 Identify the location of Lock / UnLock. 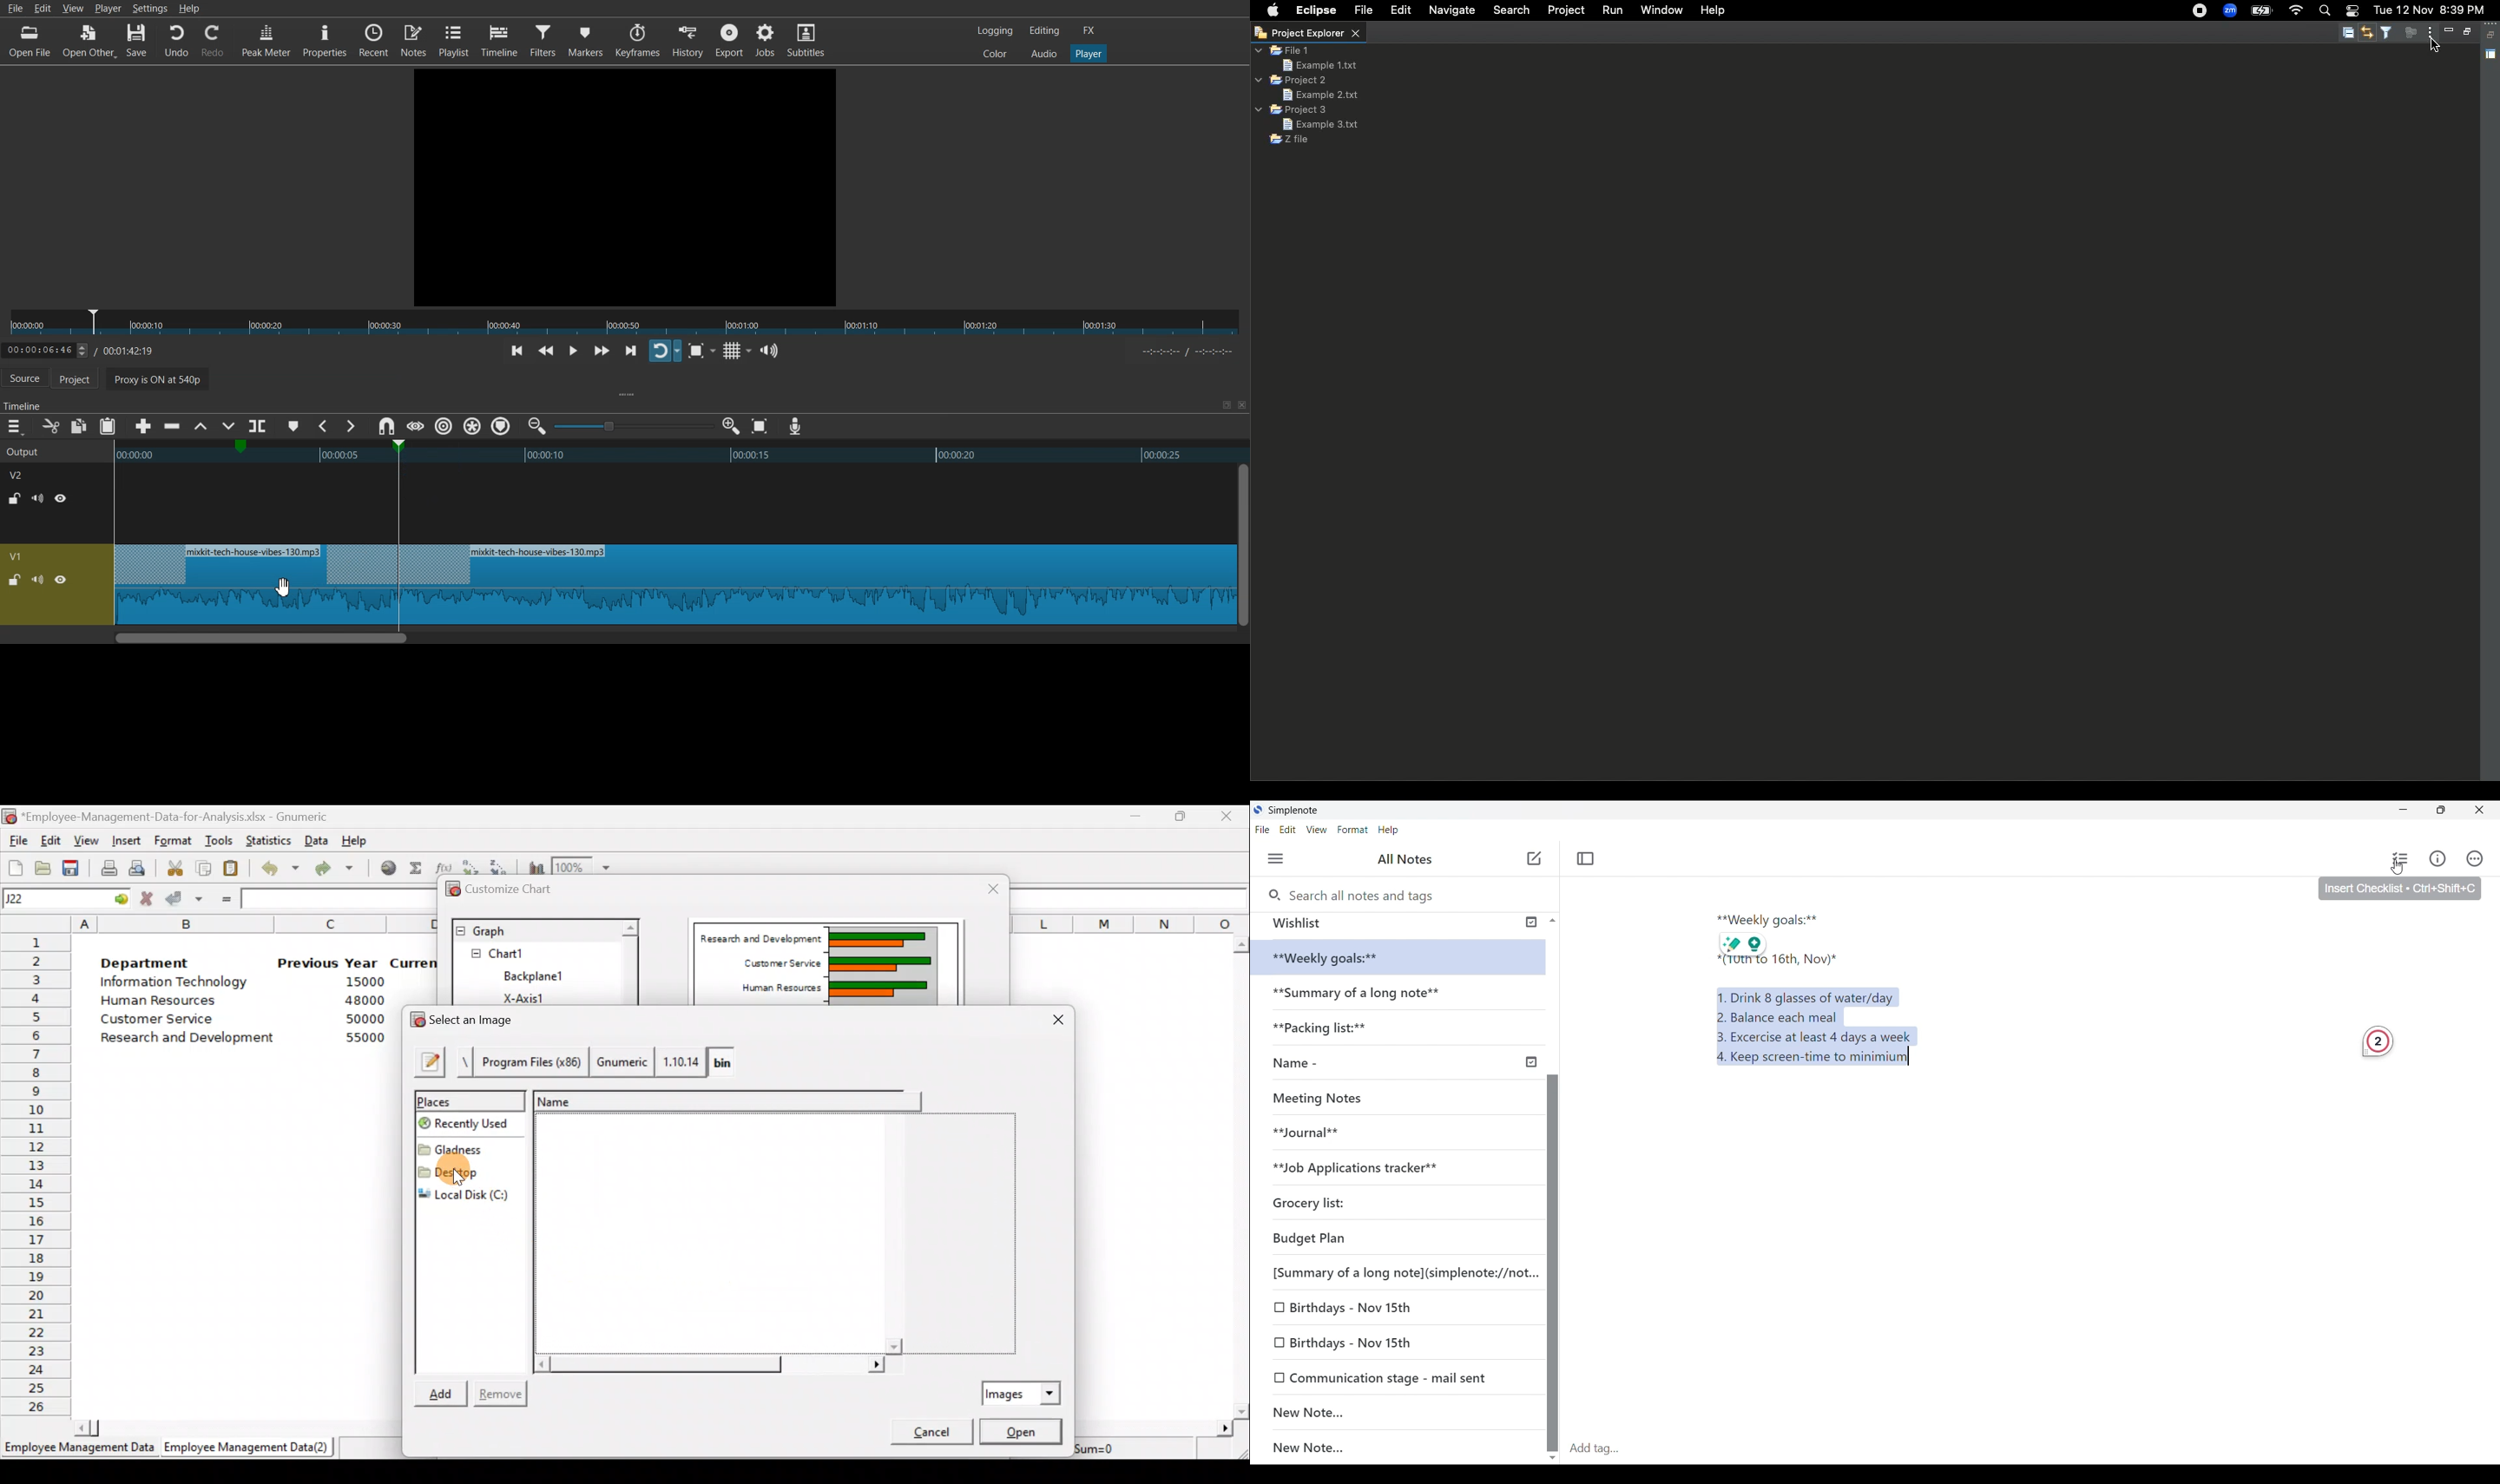
(16, 499).